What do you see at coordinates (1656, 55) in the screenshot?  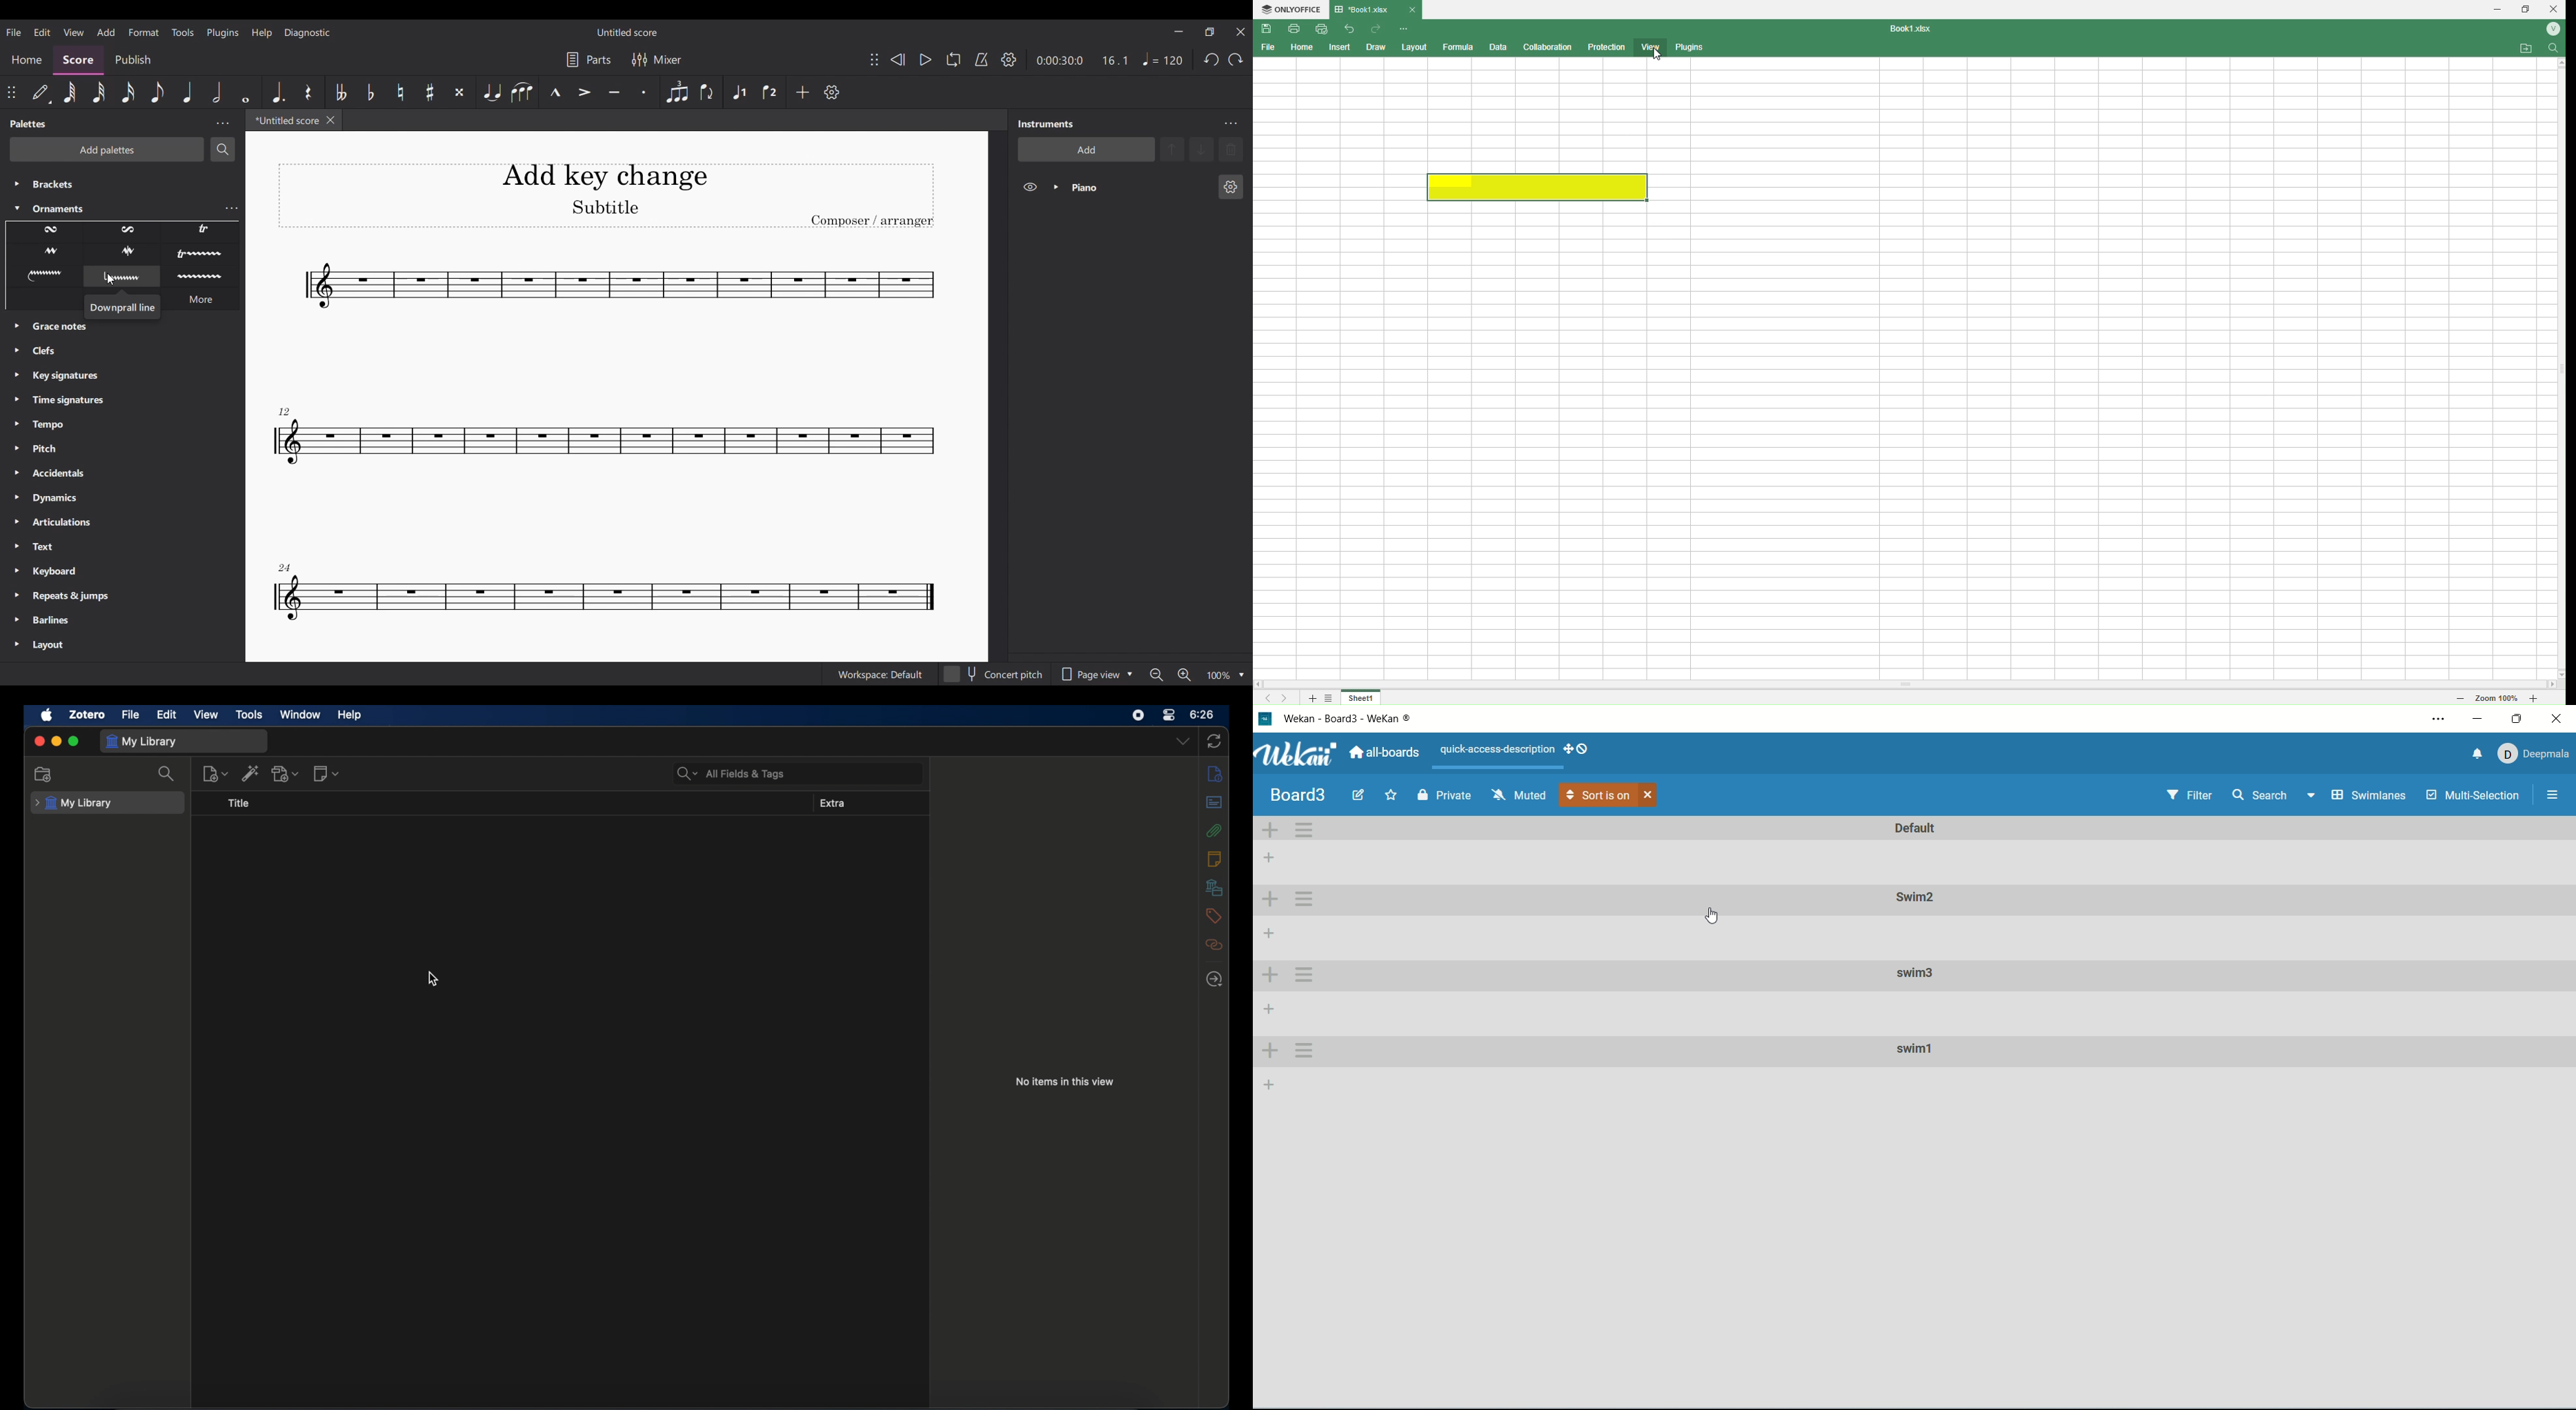 I see `Cursor on view` at bounding box center [1656, 55].